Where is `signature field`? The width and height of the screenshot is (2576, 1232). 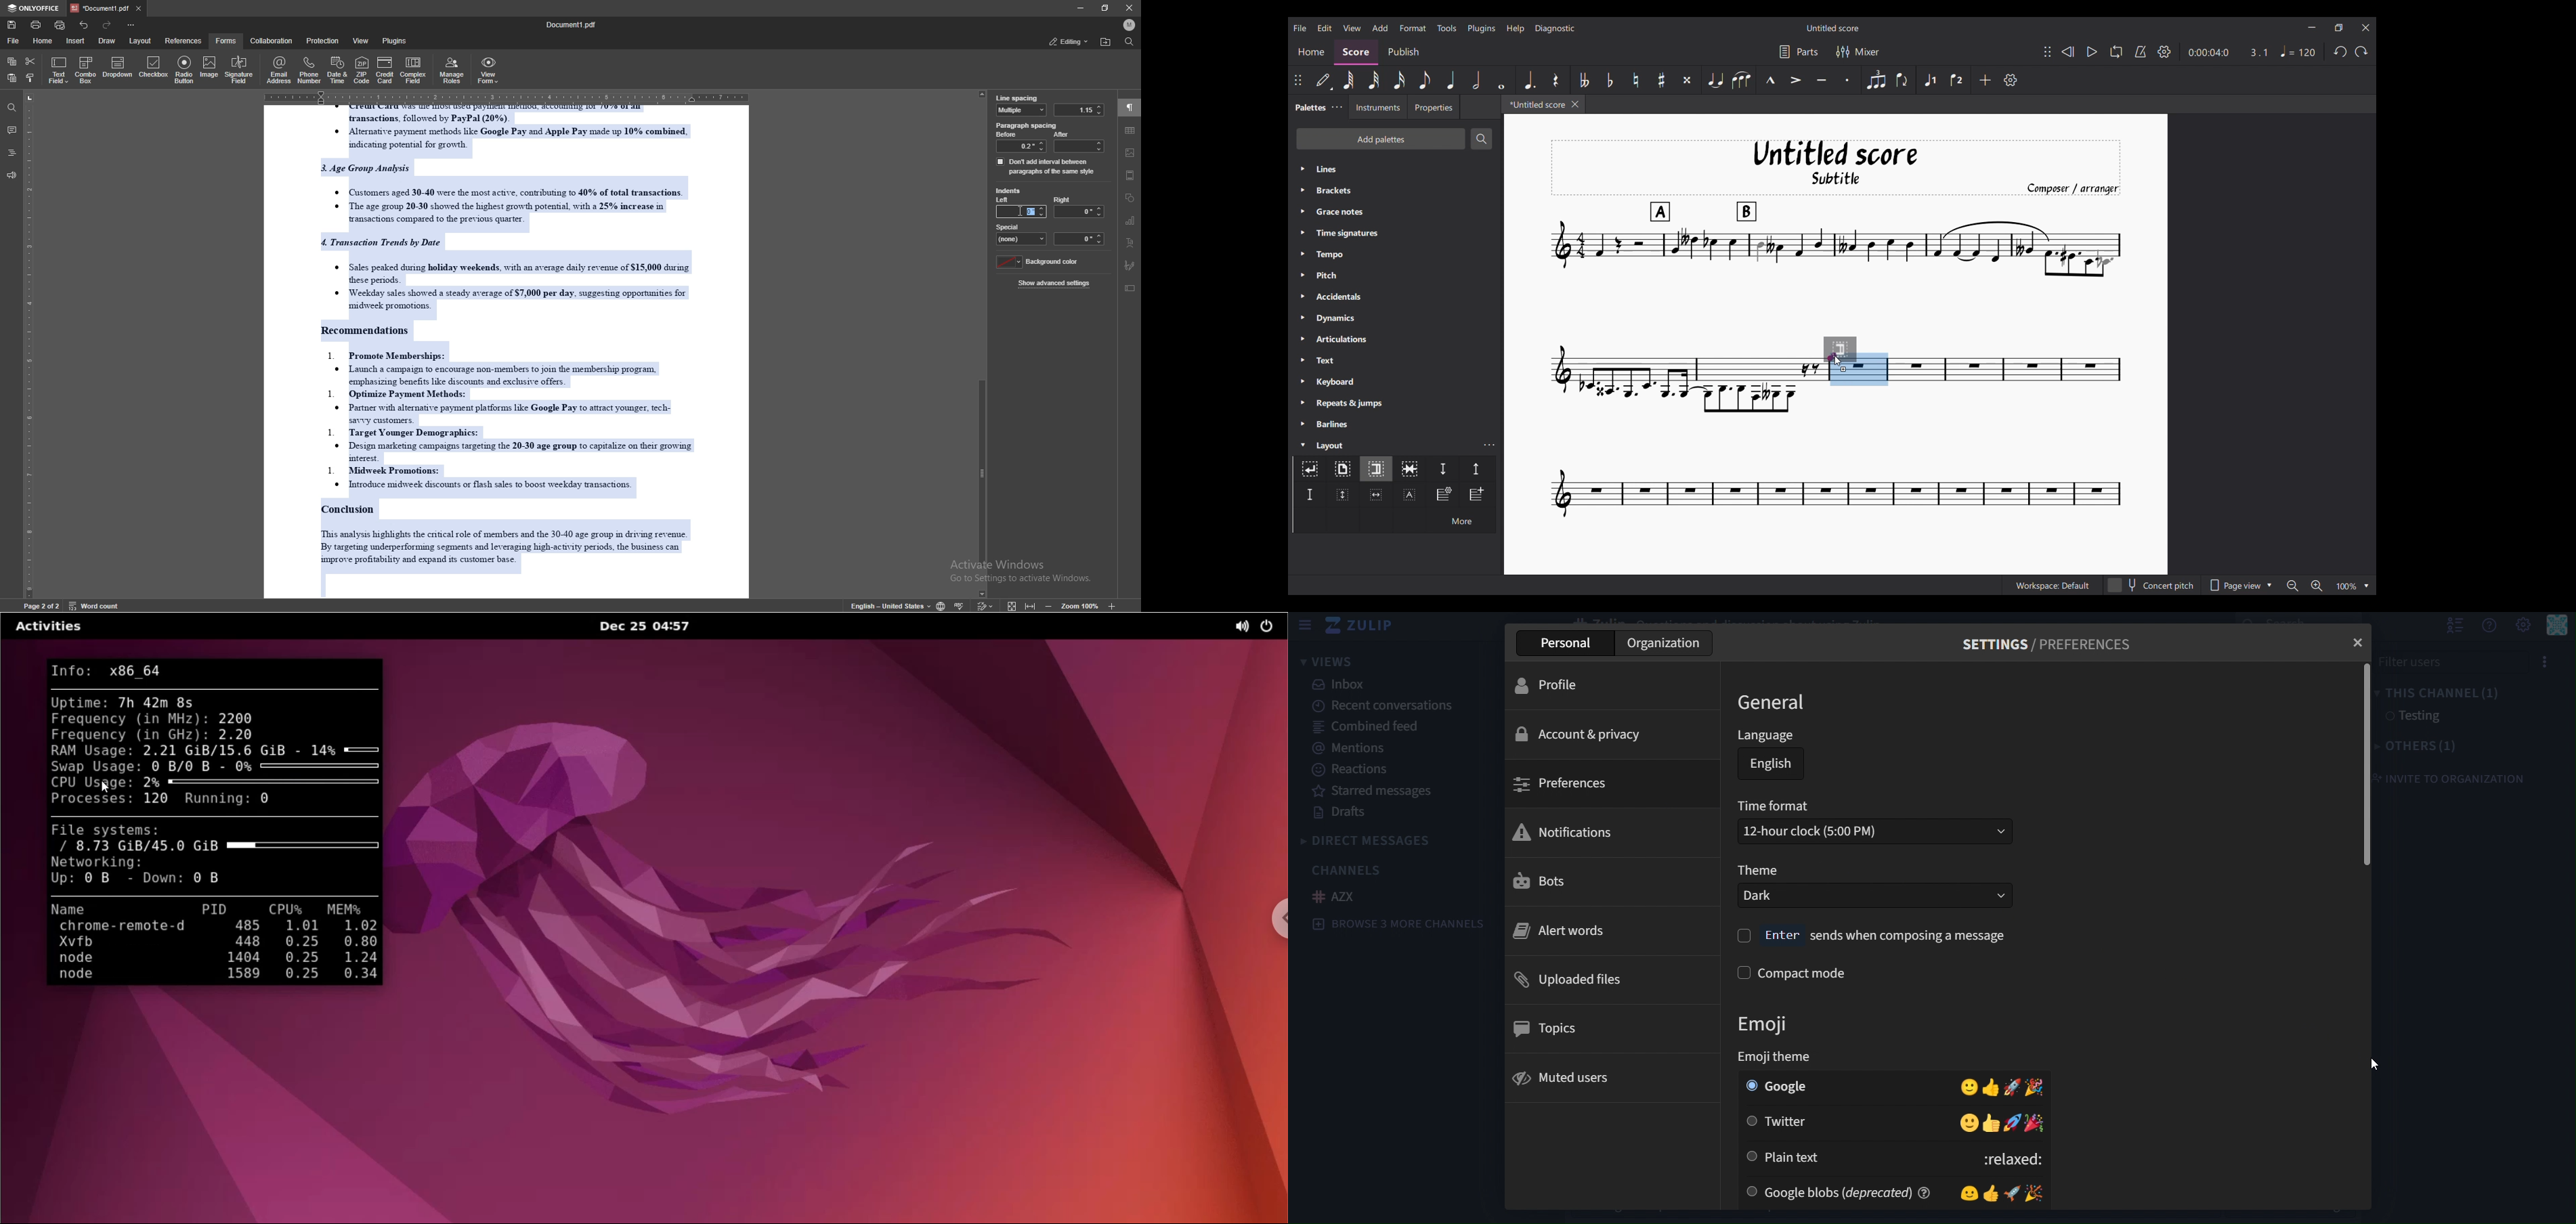 signature field is located at coordinates (1130, 266).